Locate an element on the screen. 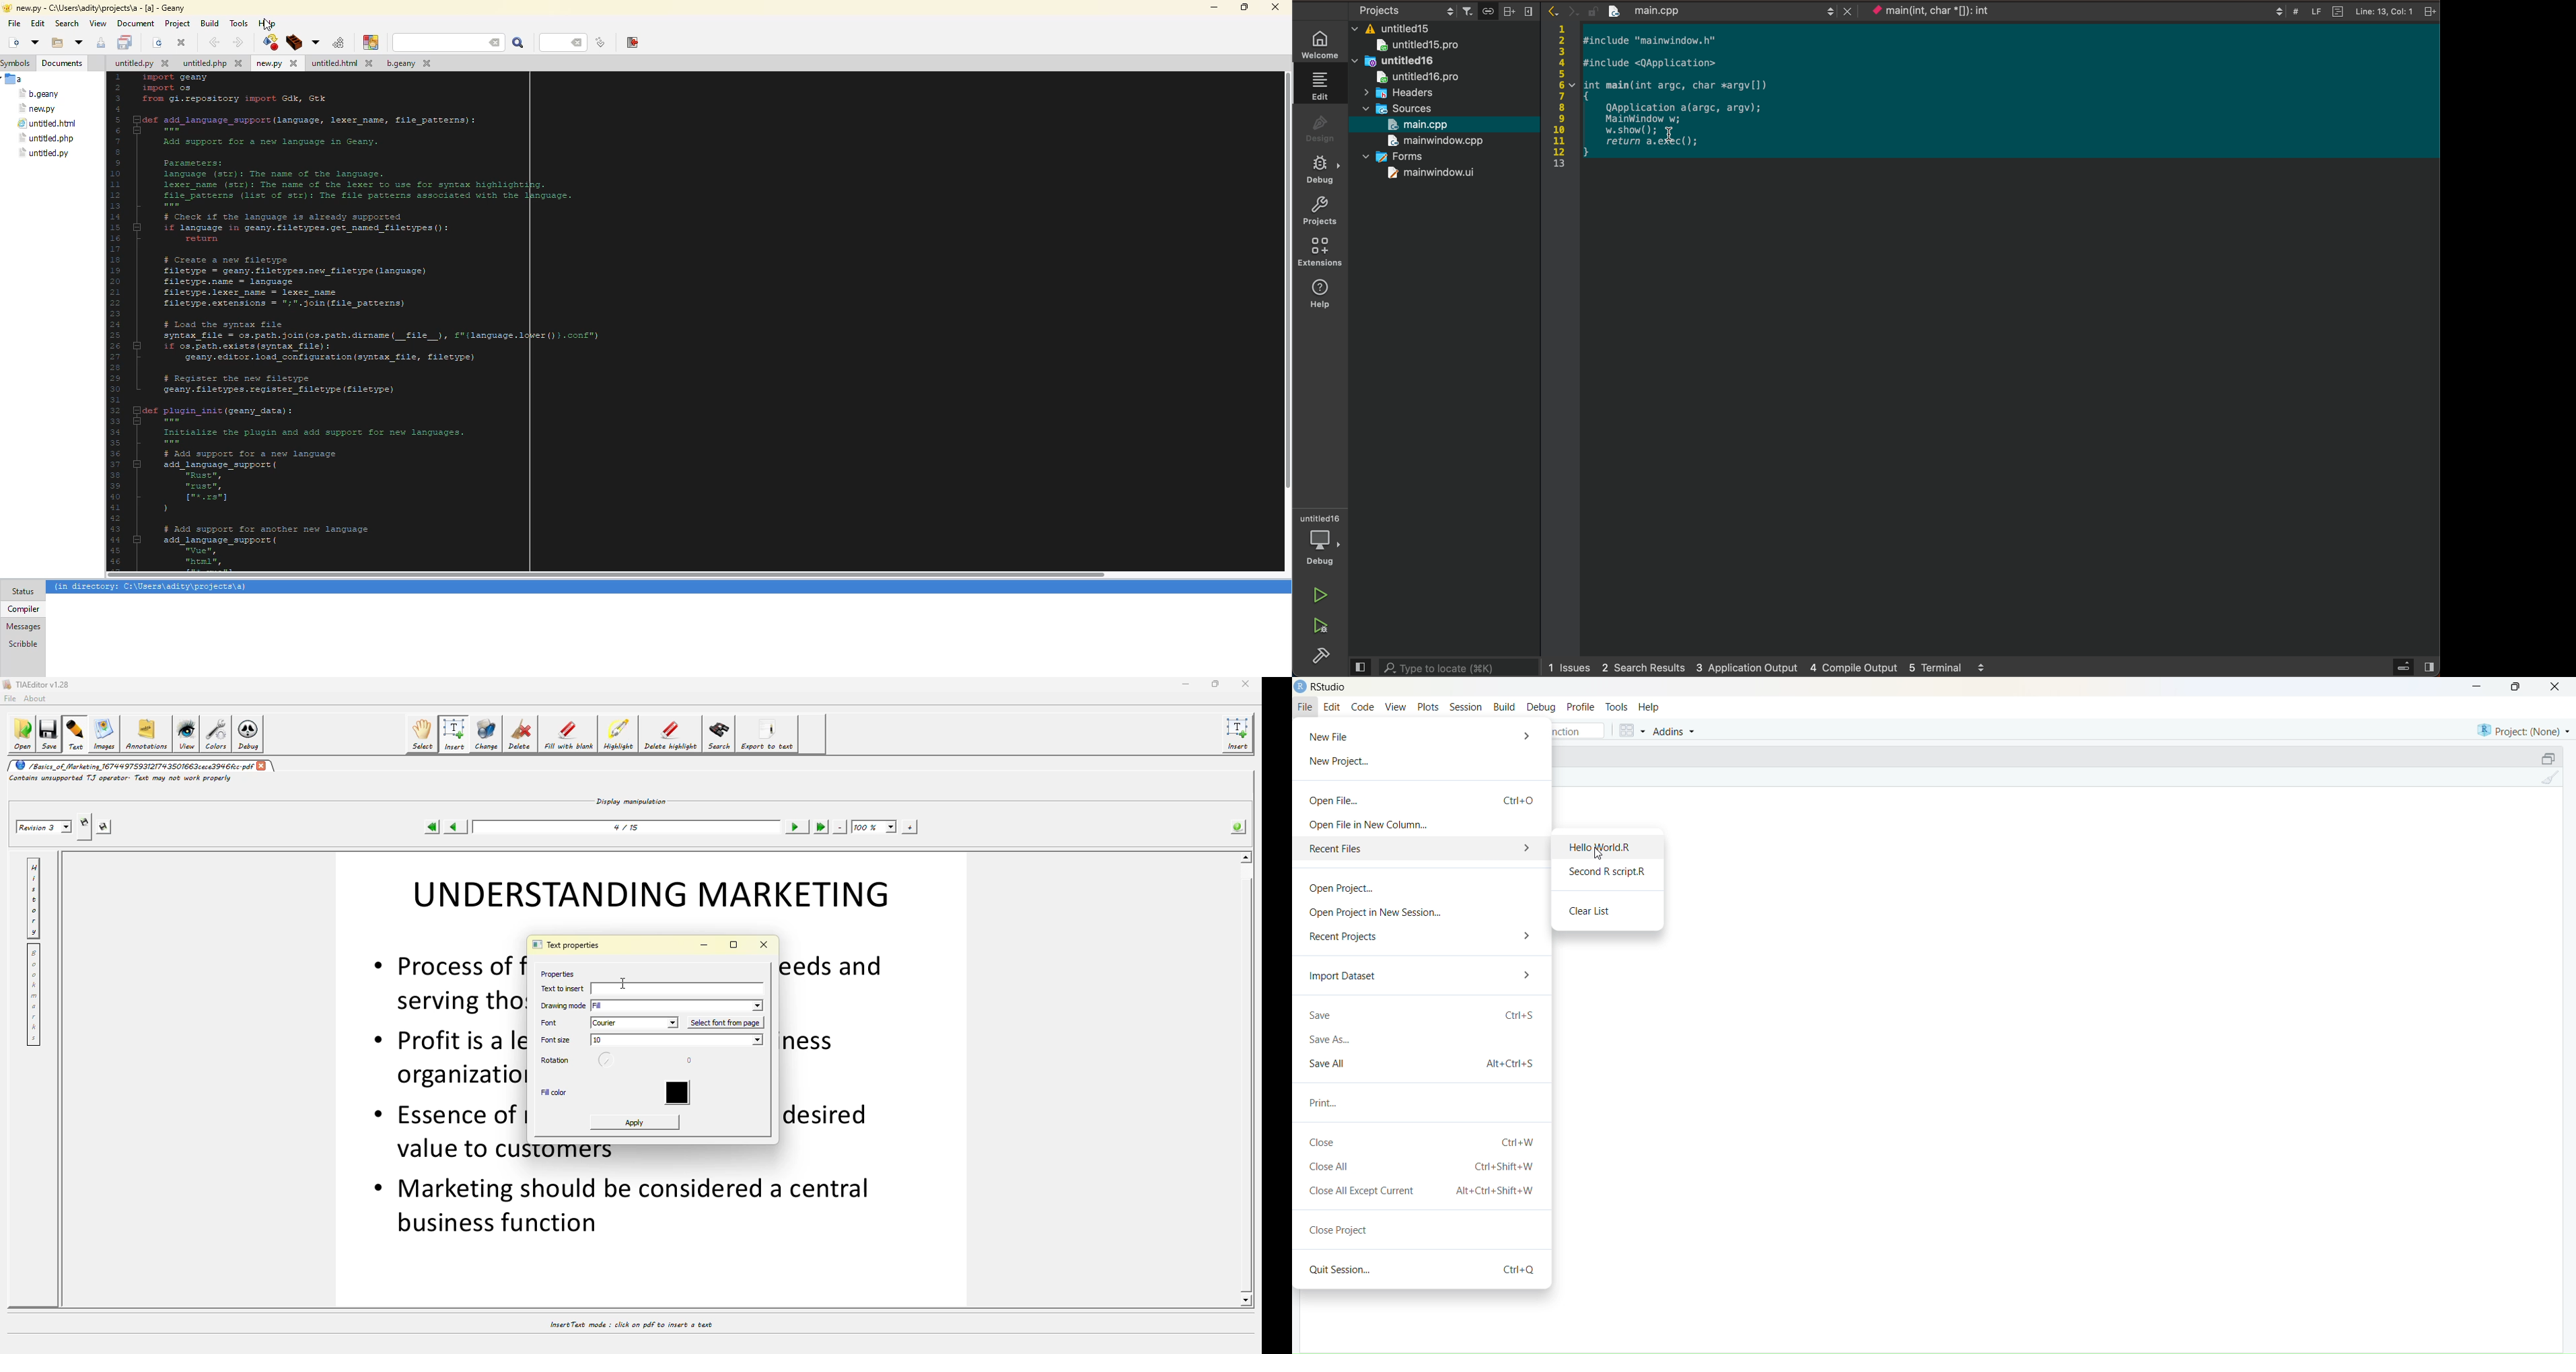 The image size is (2576, 1372). ‘Open Project in New Session... is located at coordinates (1378, 912).